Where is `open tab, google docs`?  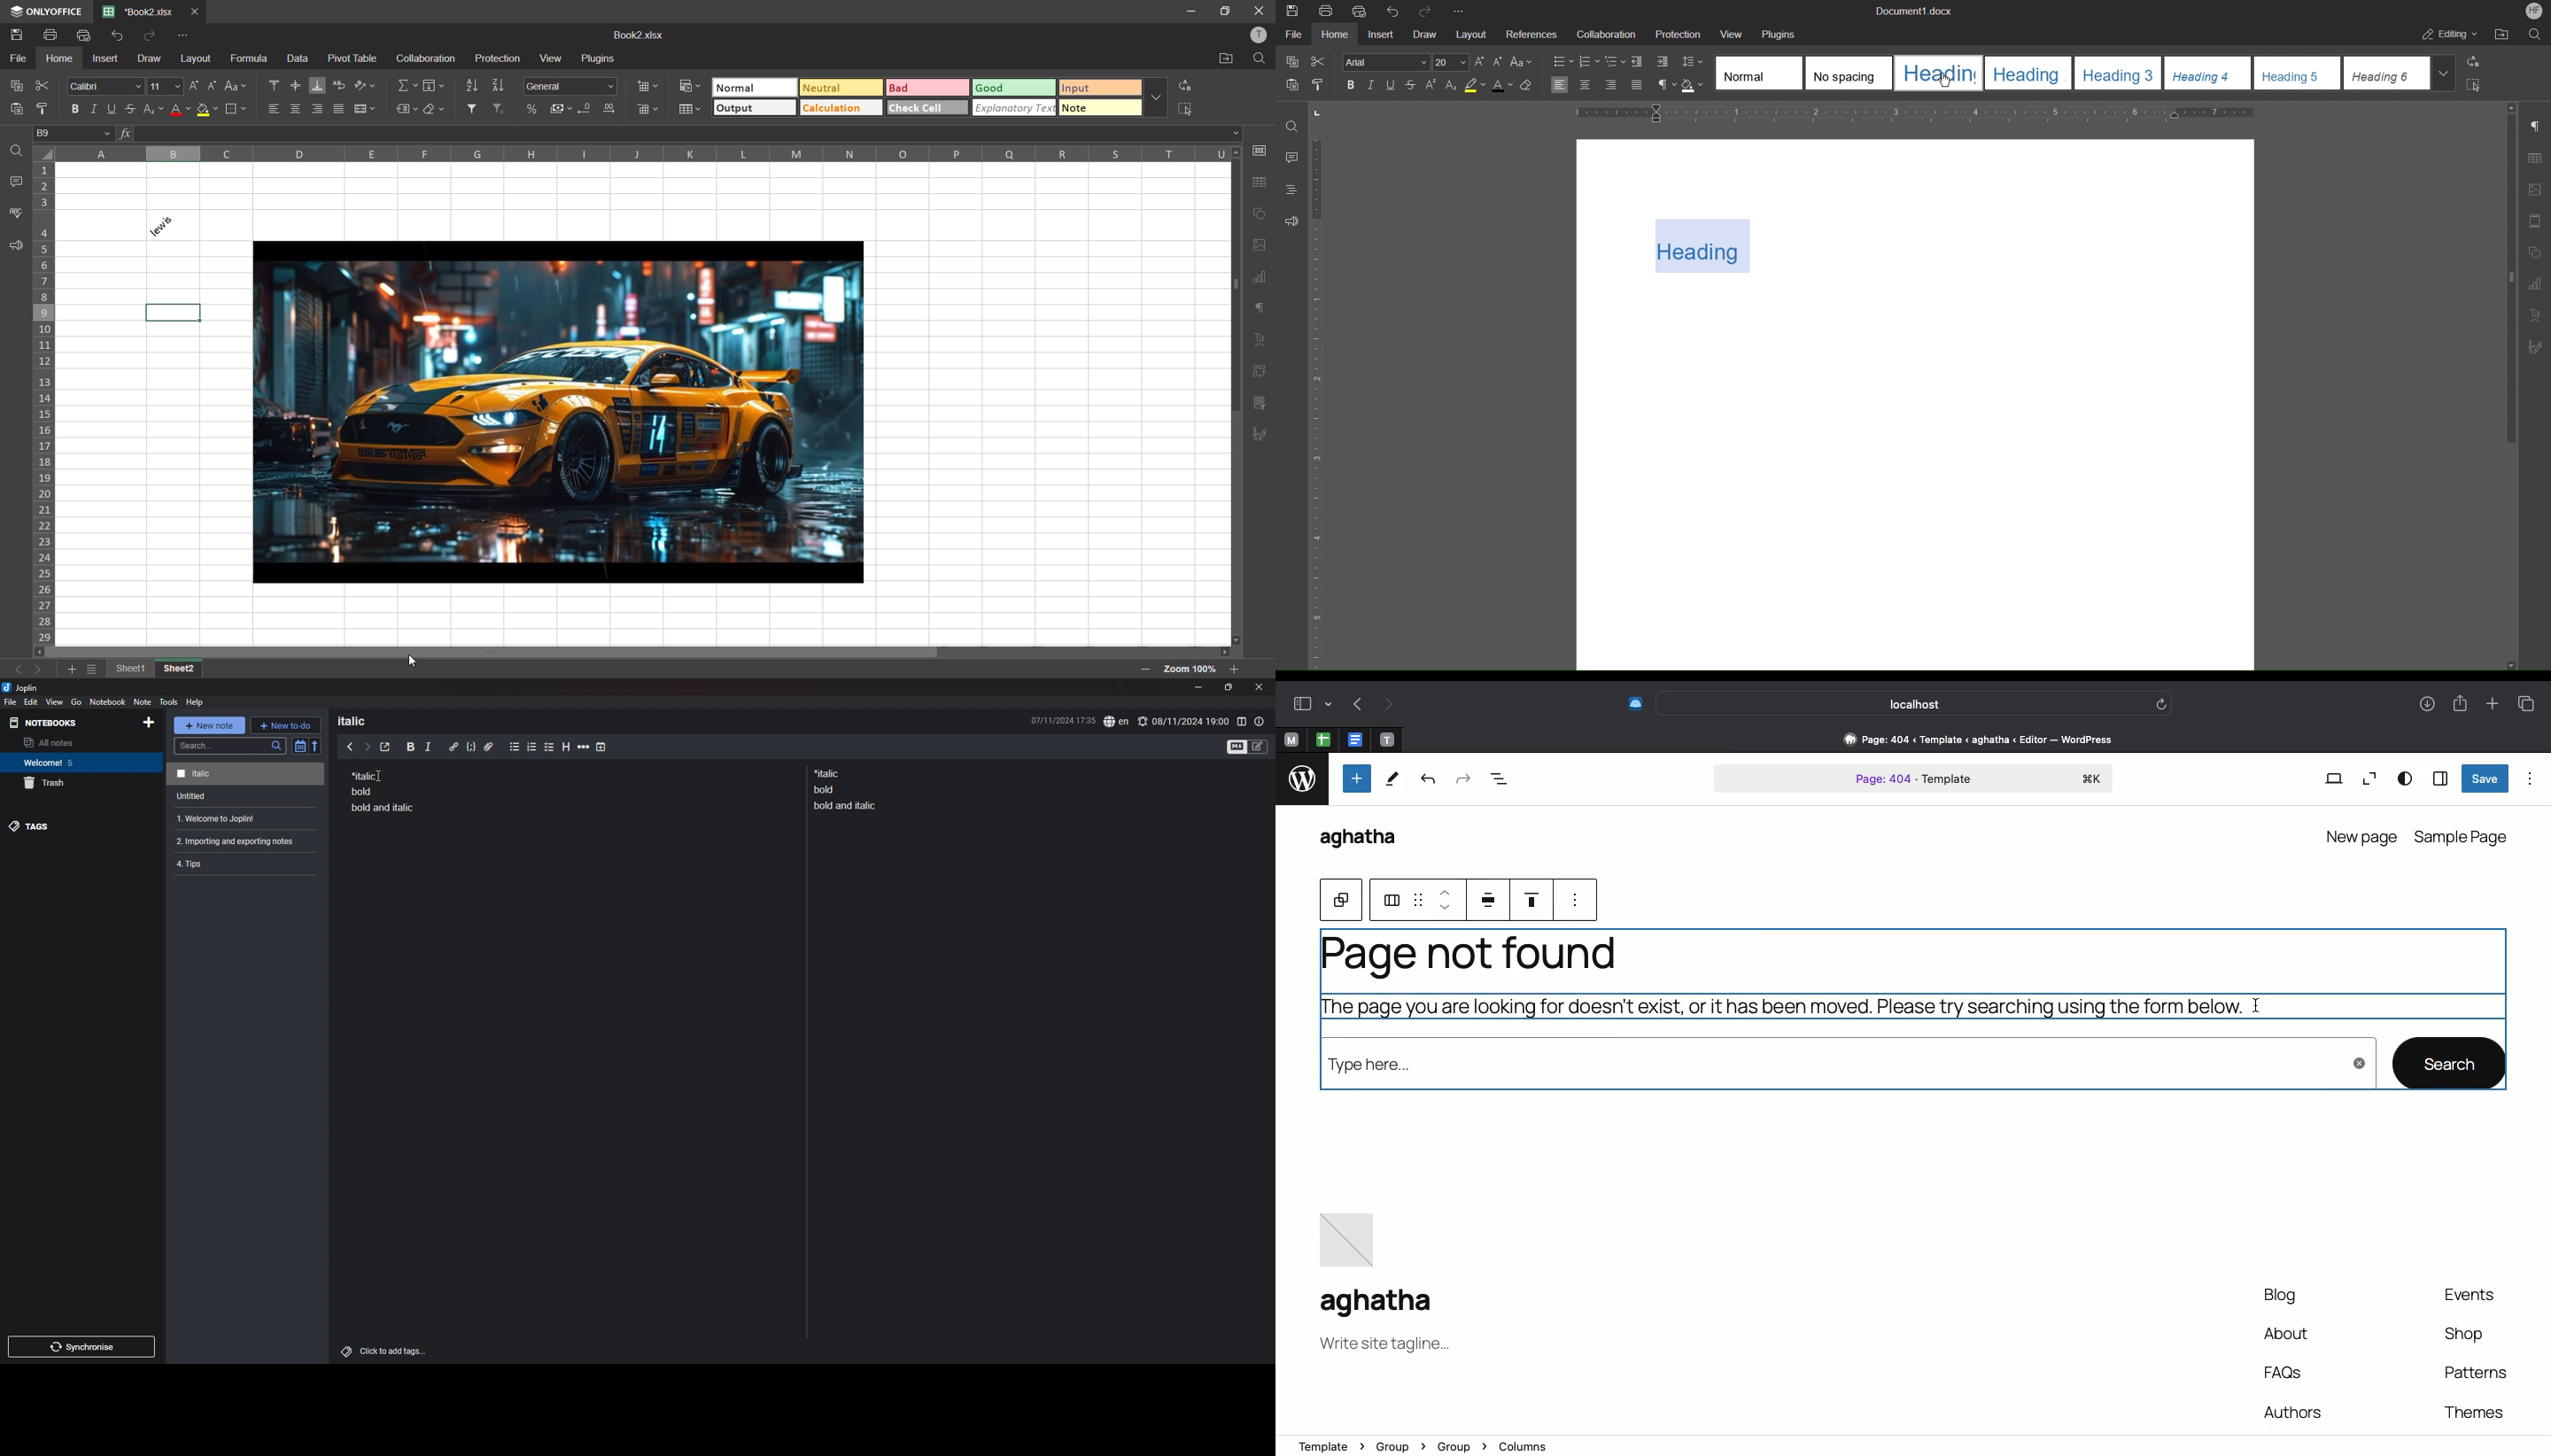
open tab, google docs is located at coordinates (1353, 740).